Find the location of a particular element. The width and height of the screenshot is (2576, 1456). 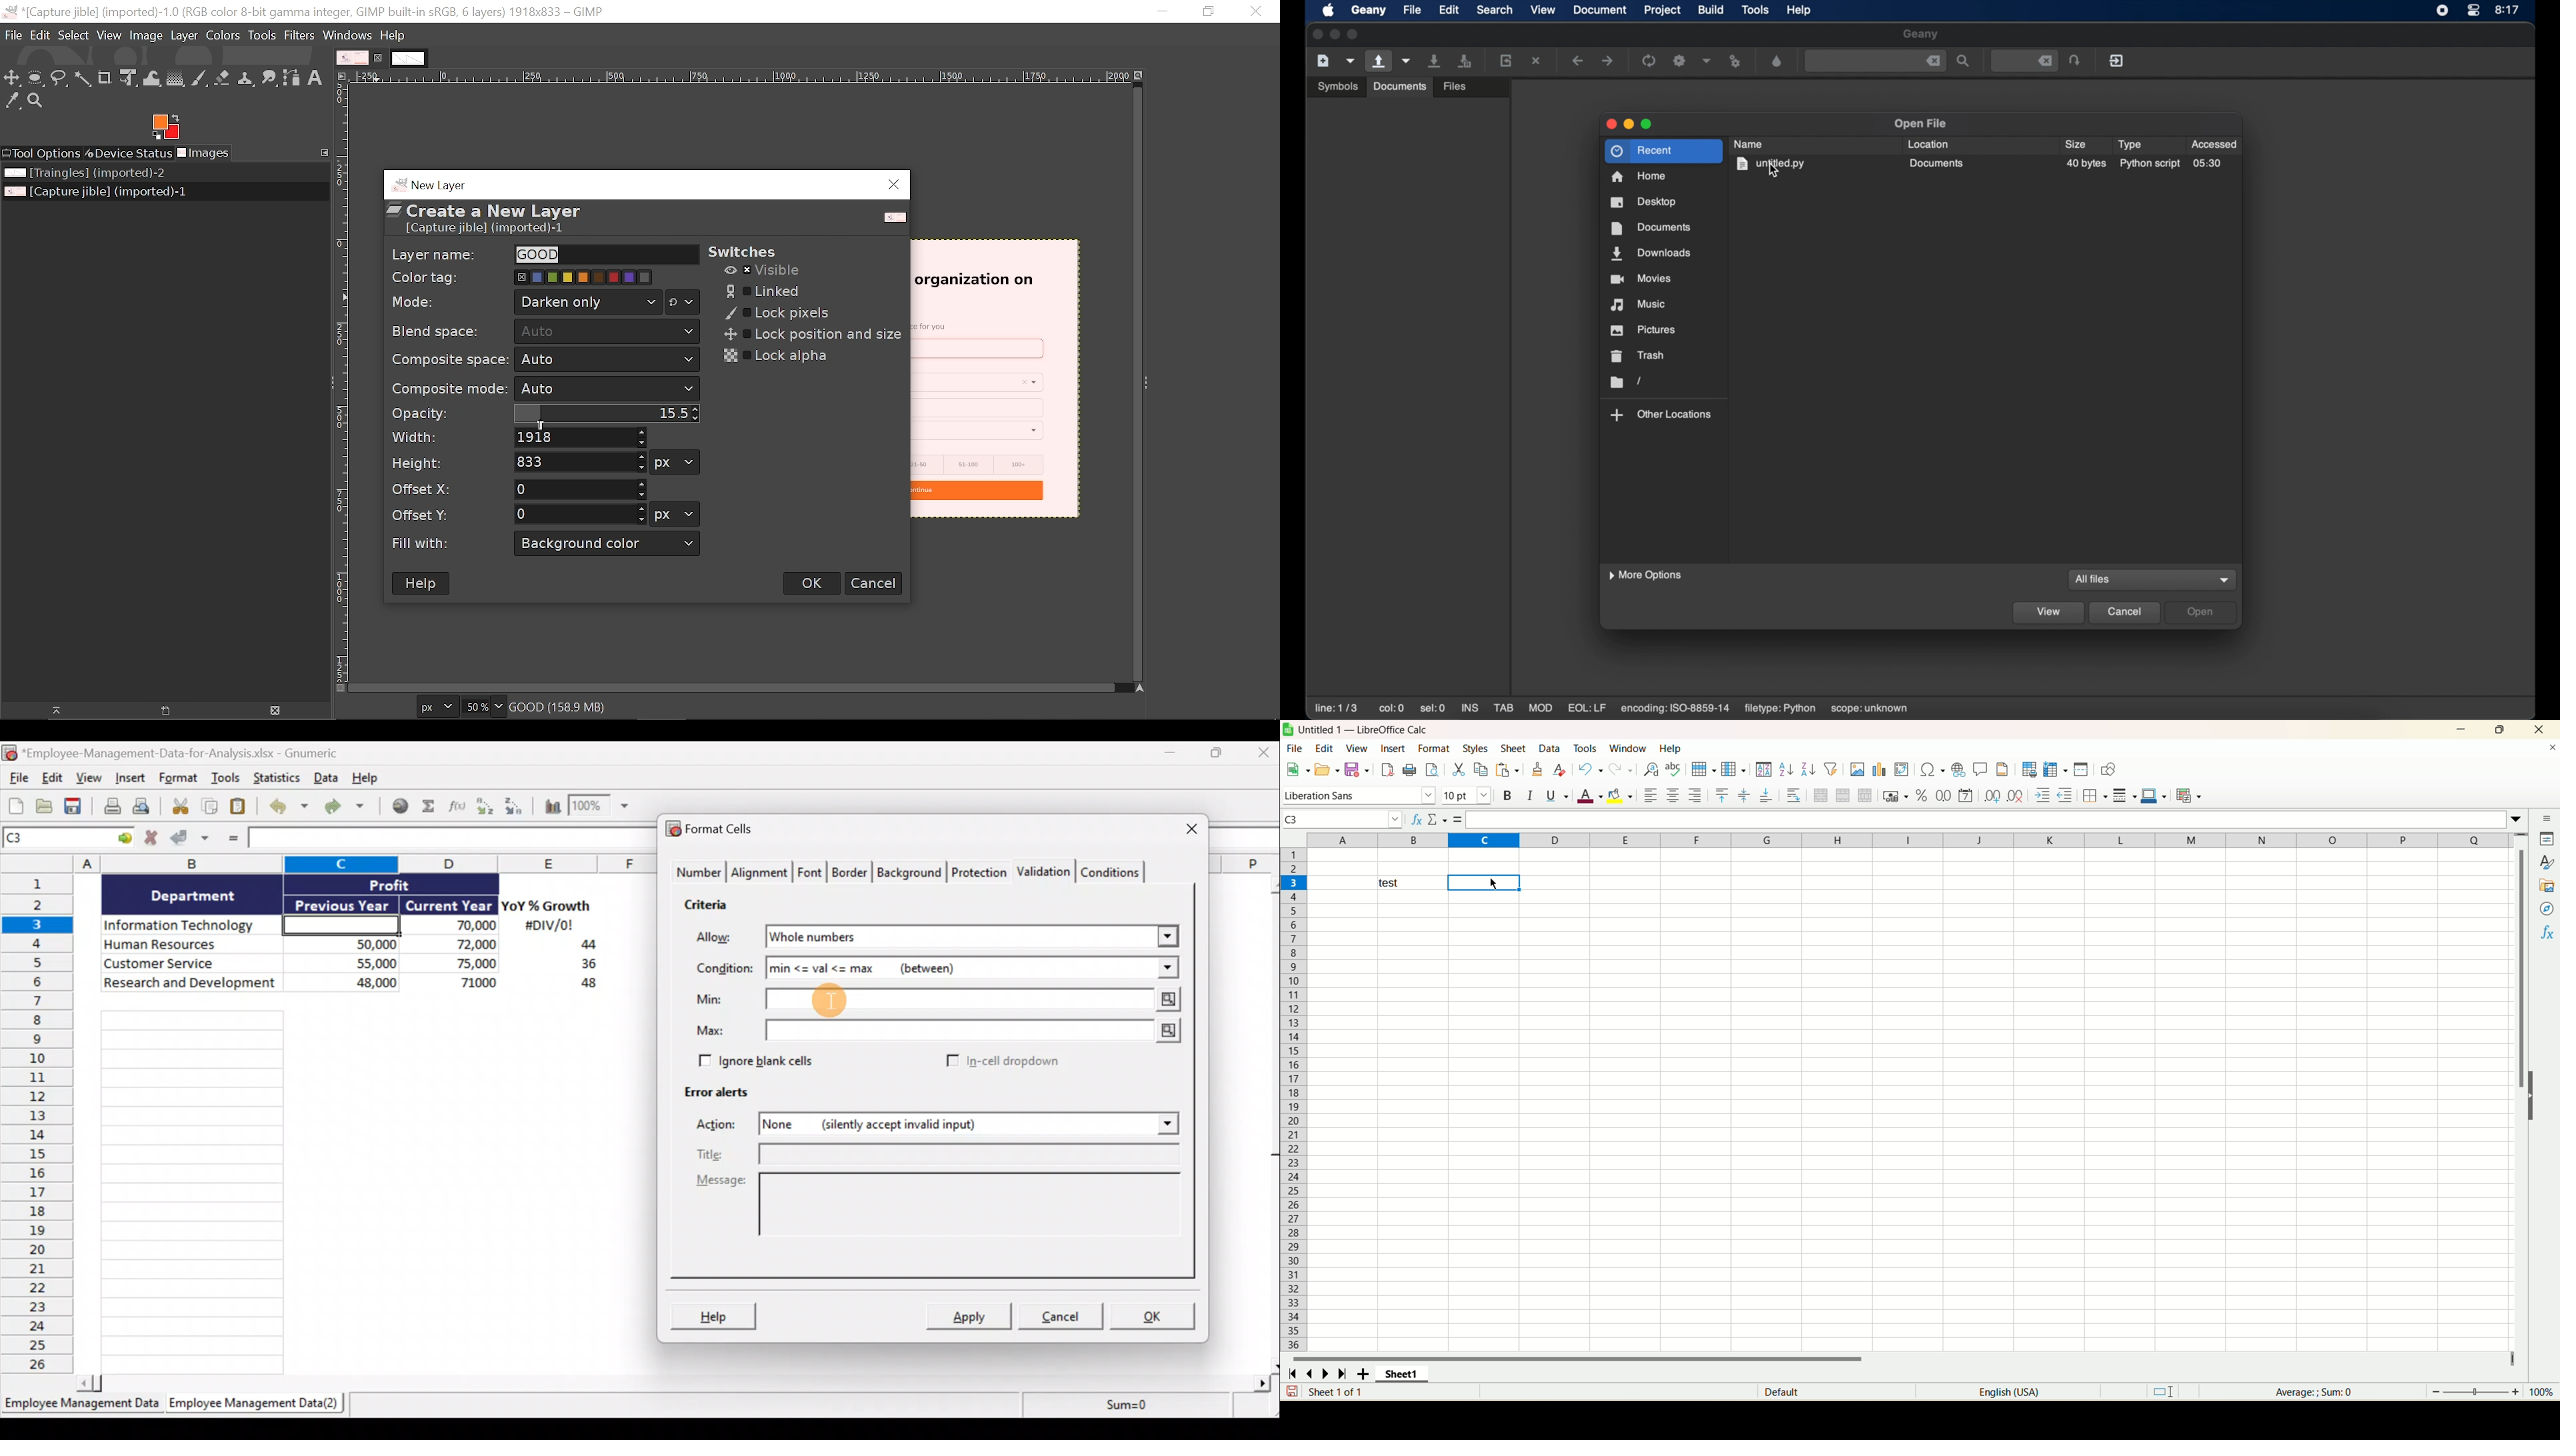

Undo last action is located at coordinates (291, 807).